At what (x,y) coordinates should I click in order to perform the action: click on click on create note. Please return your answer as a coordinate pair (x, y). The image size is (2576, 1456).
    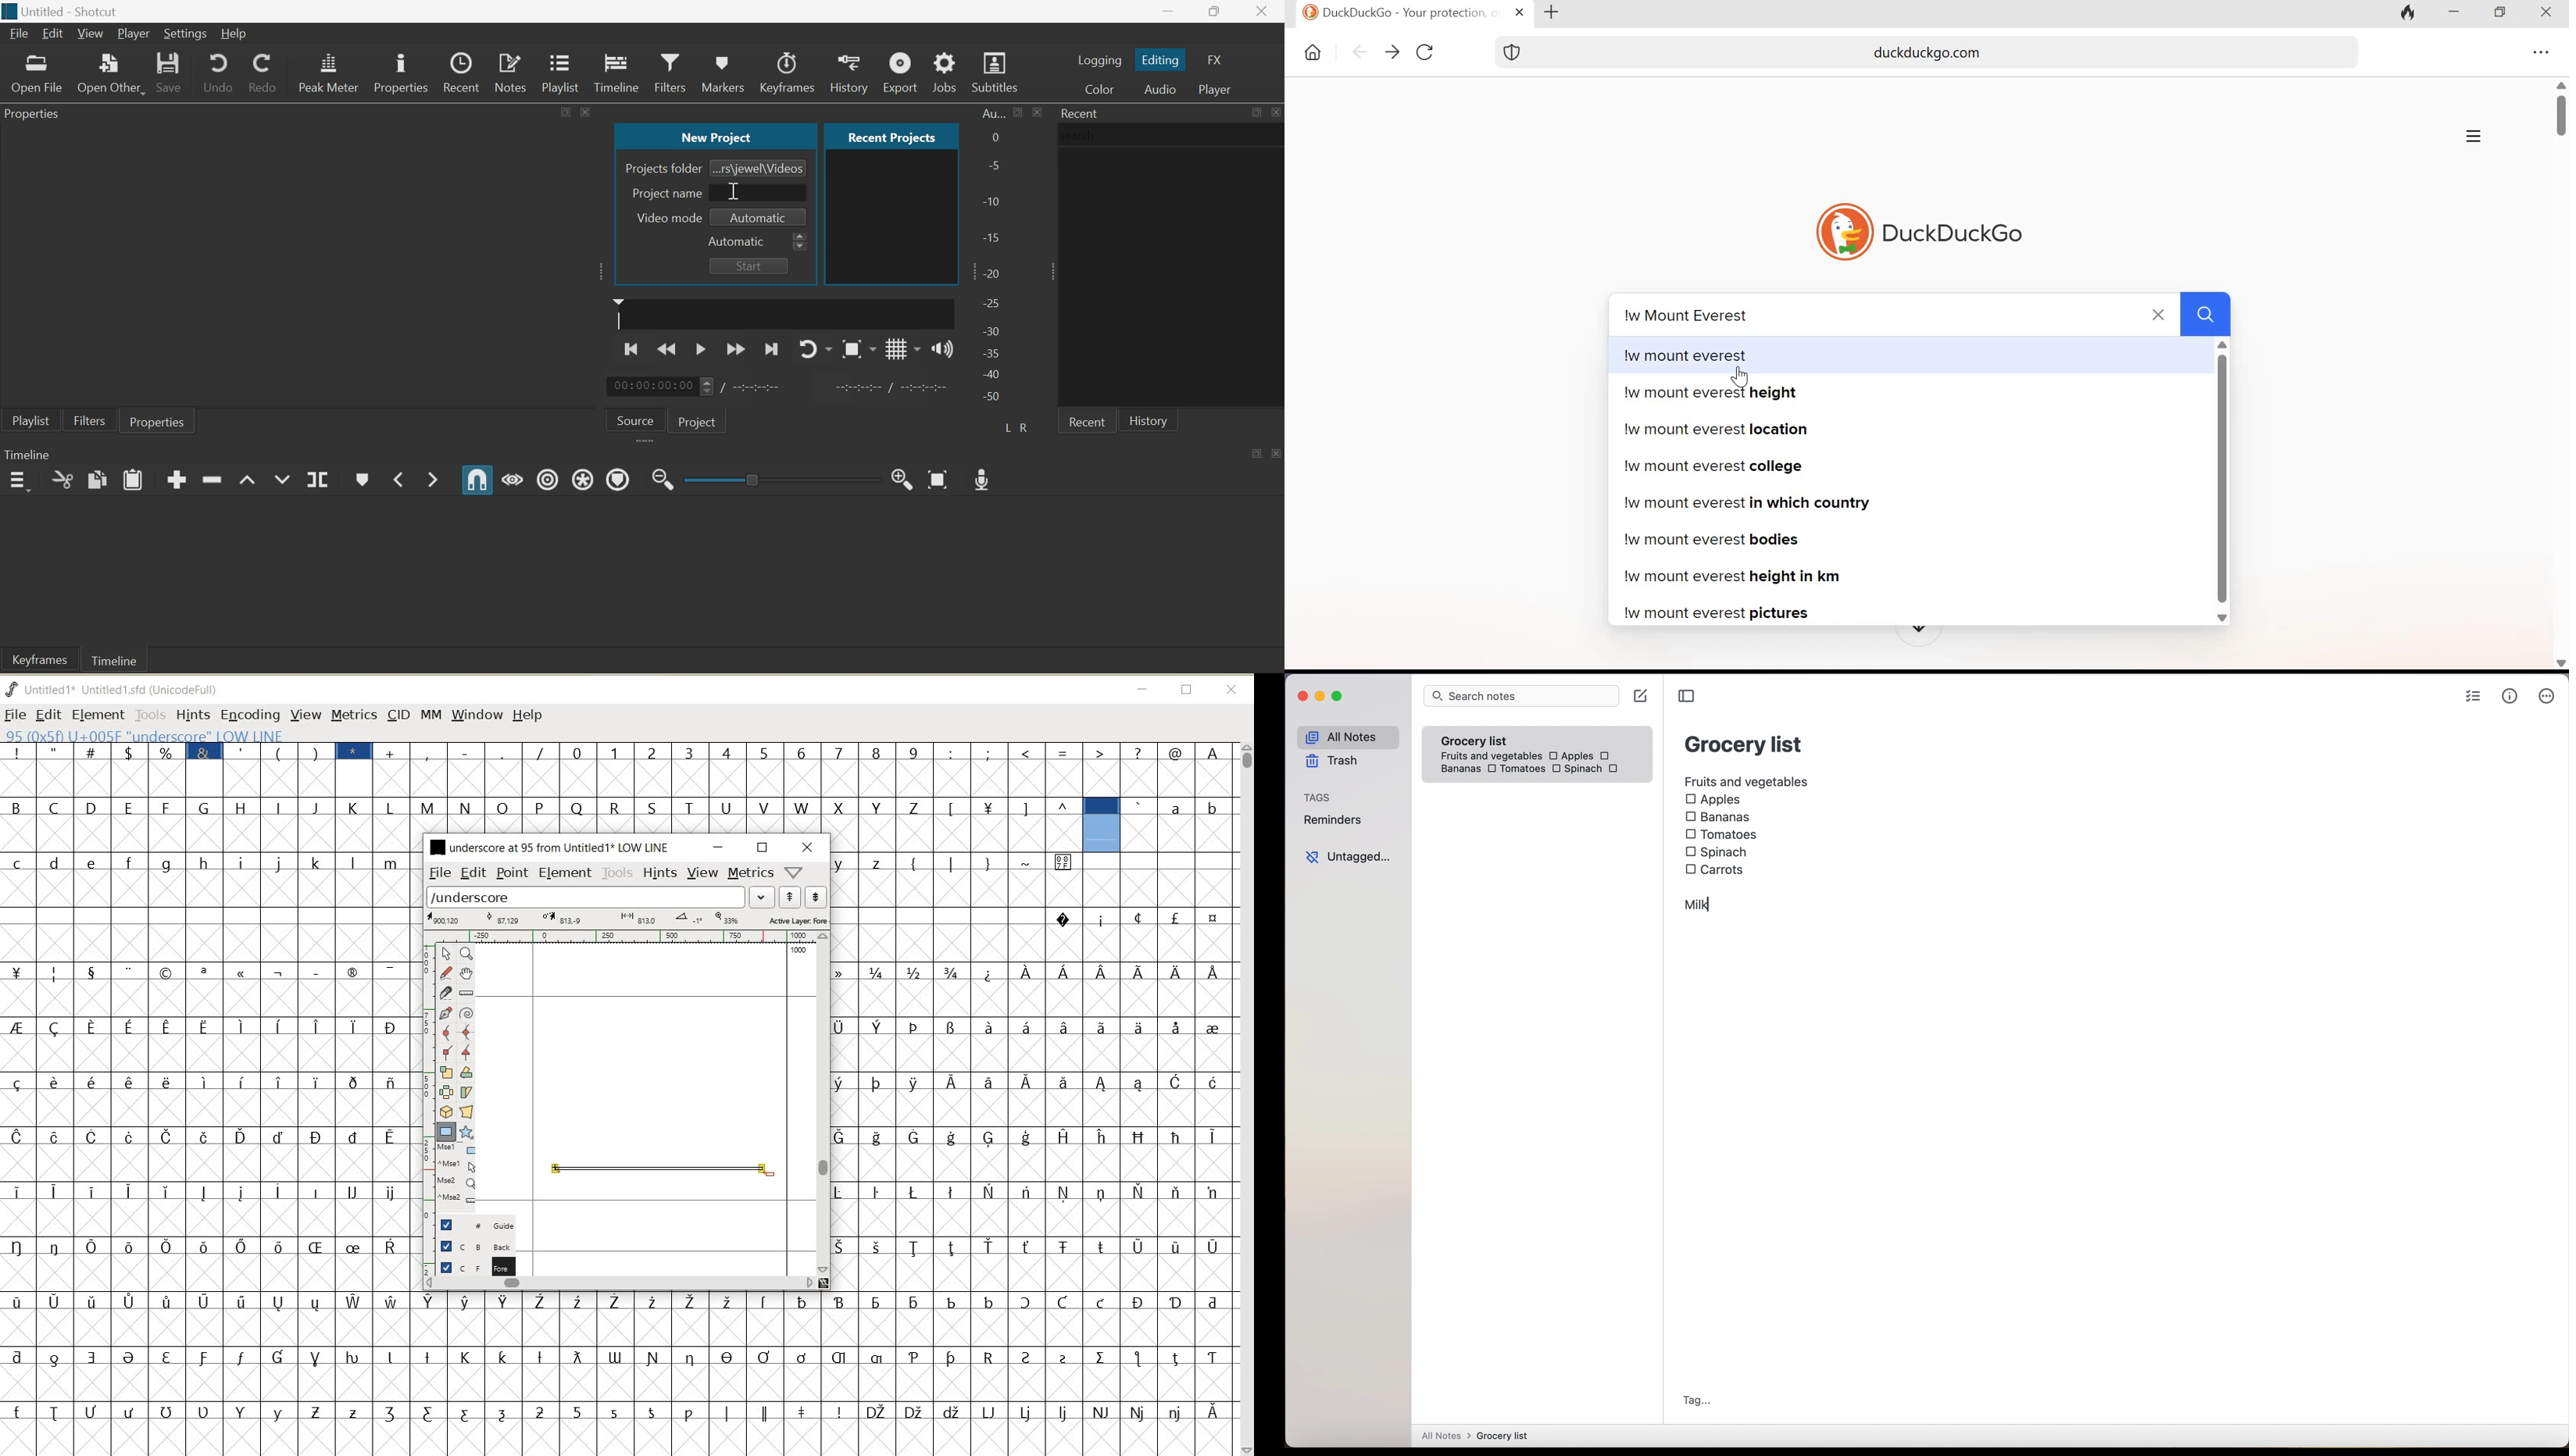
    Looking at the image, I should click on (1643, 697).